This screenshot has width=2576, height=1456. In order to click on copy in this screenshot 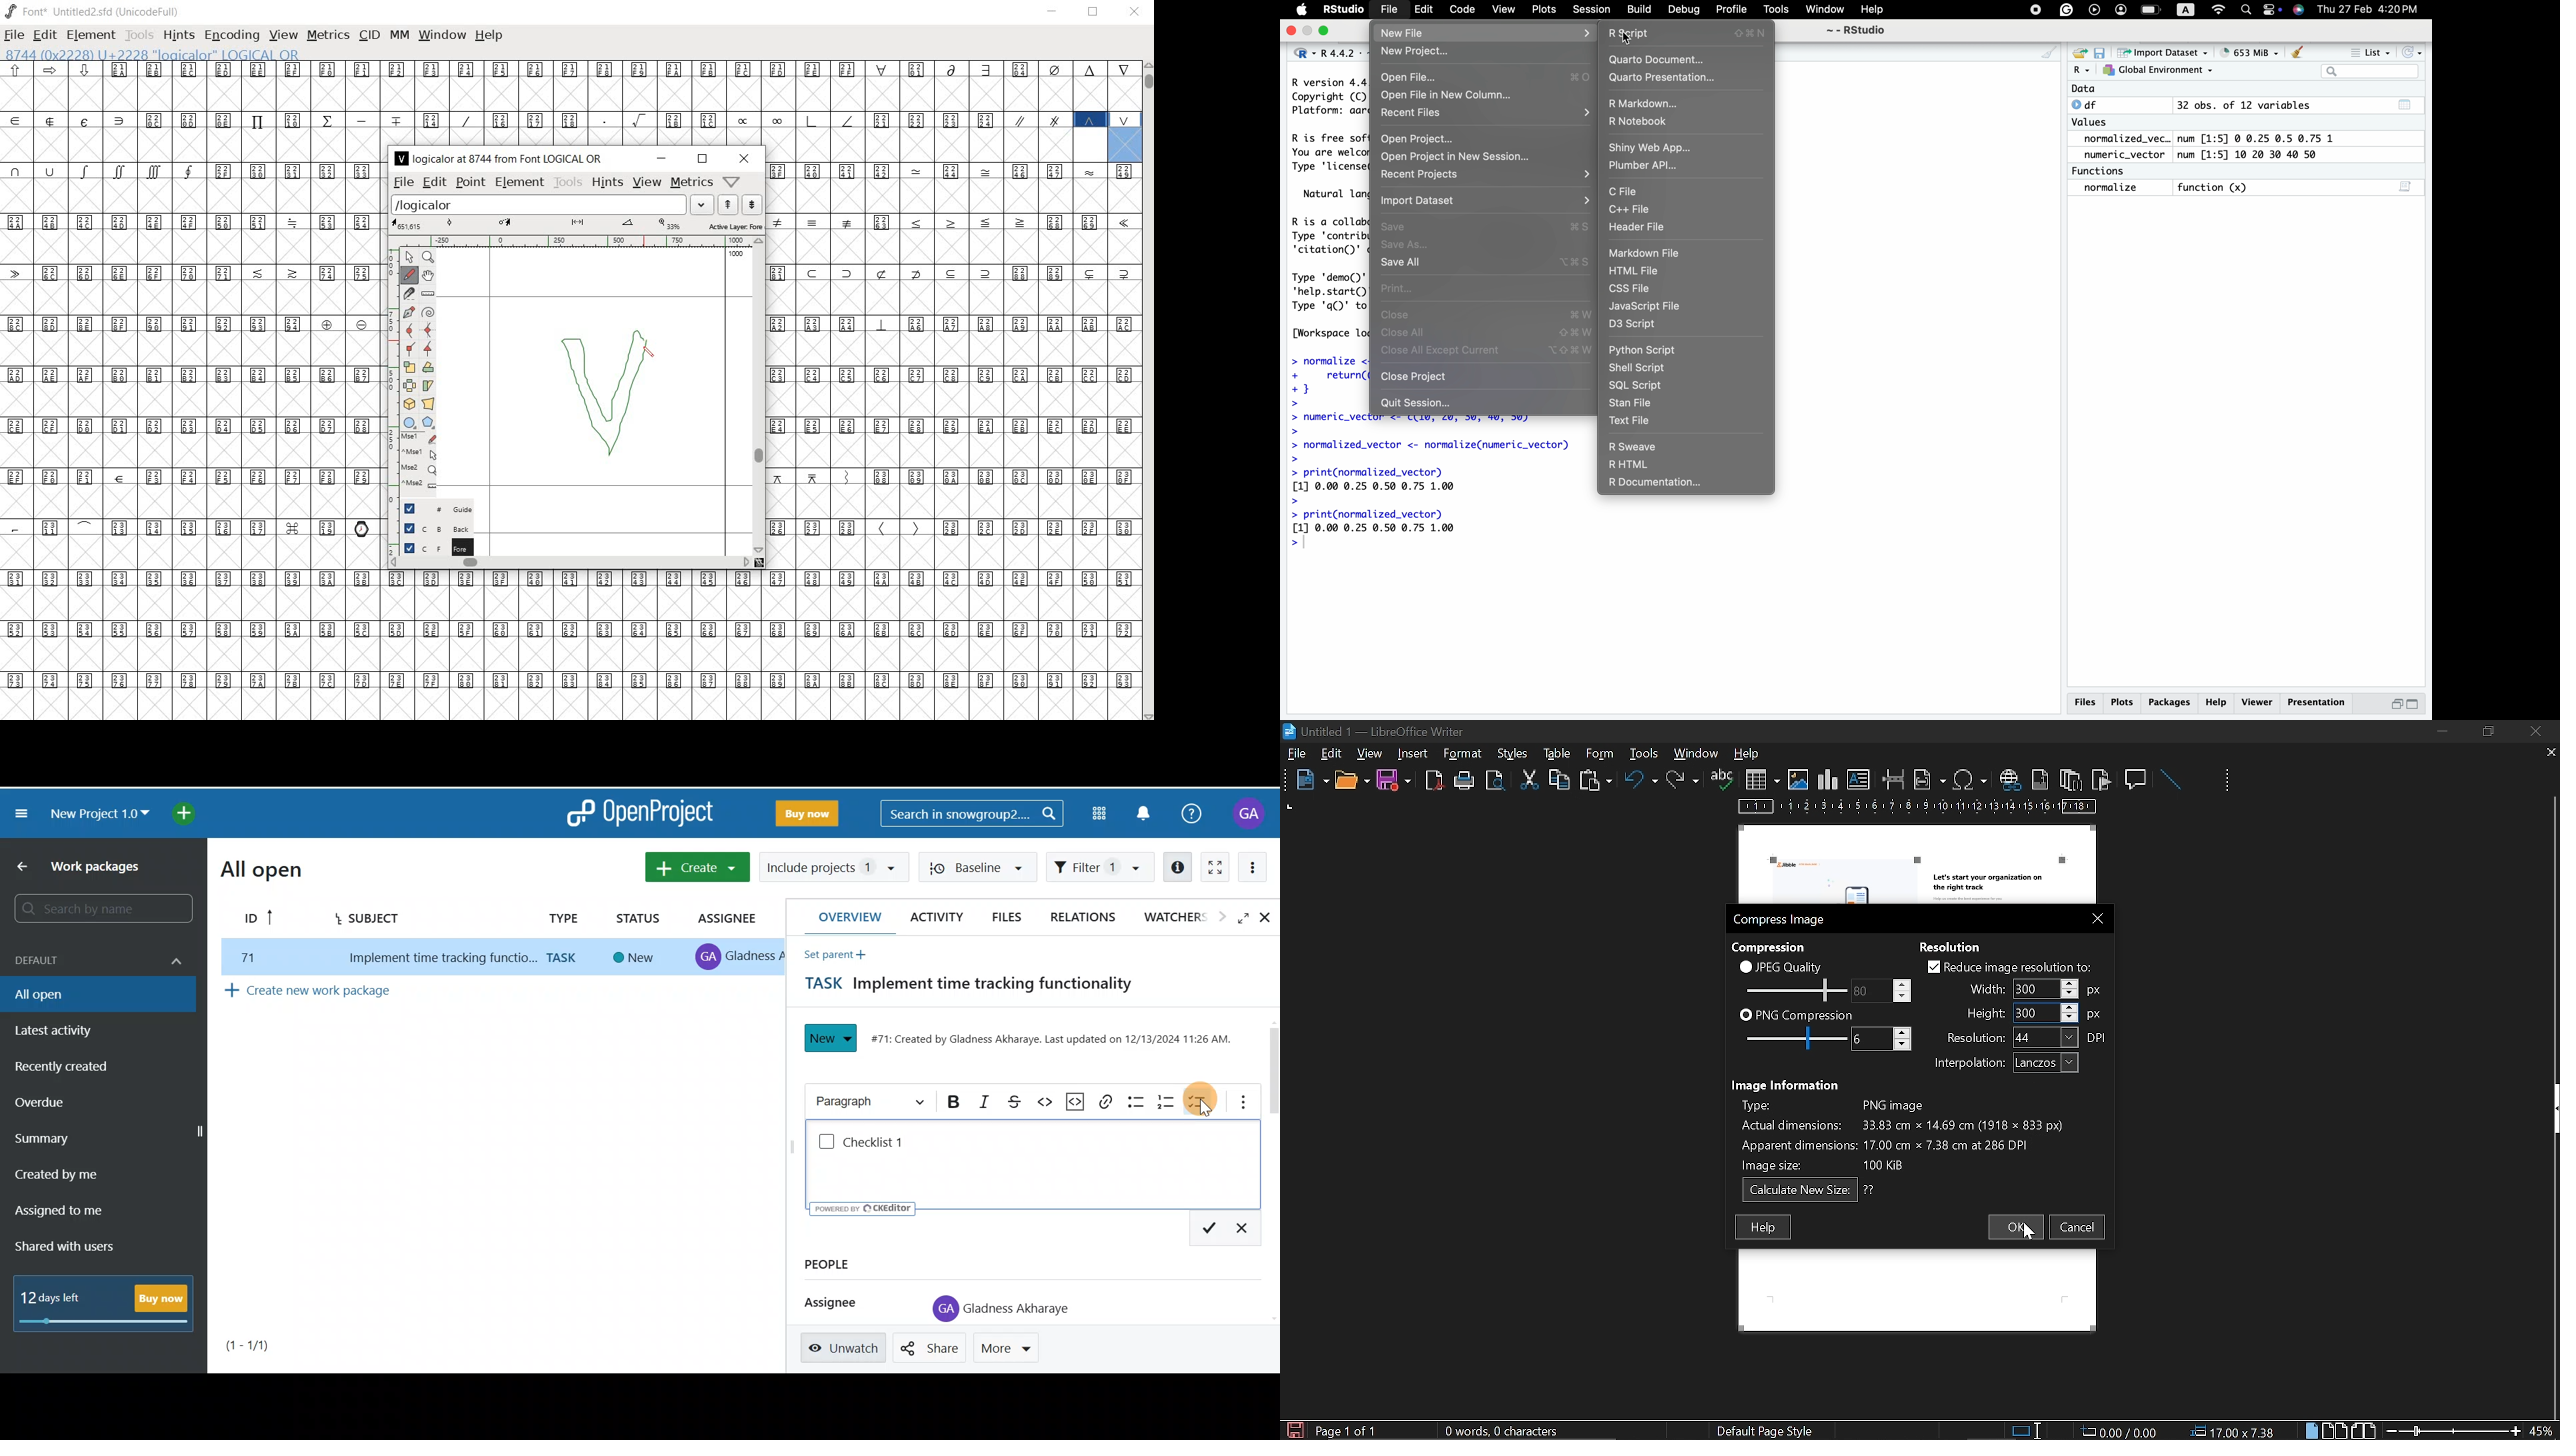, I will do `click(1559, 779)`.